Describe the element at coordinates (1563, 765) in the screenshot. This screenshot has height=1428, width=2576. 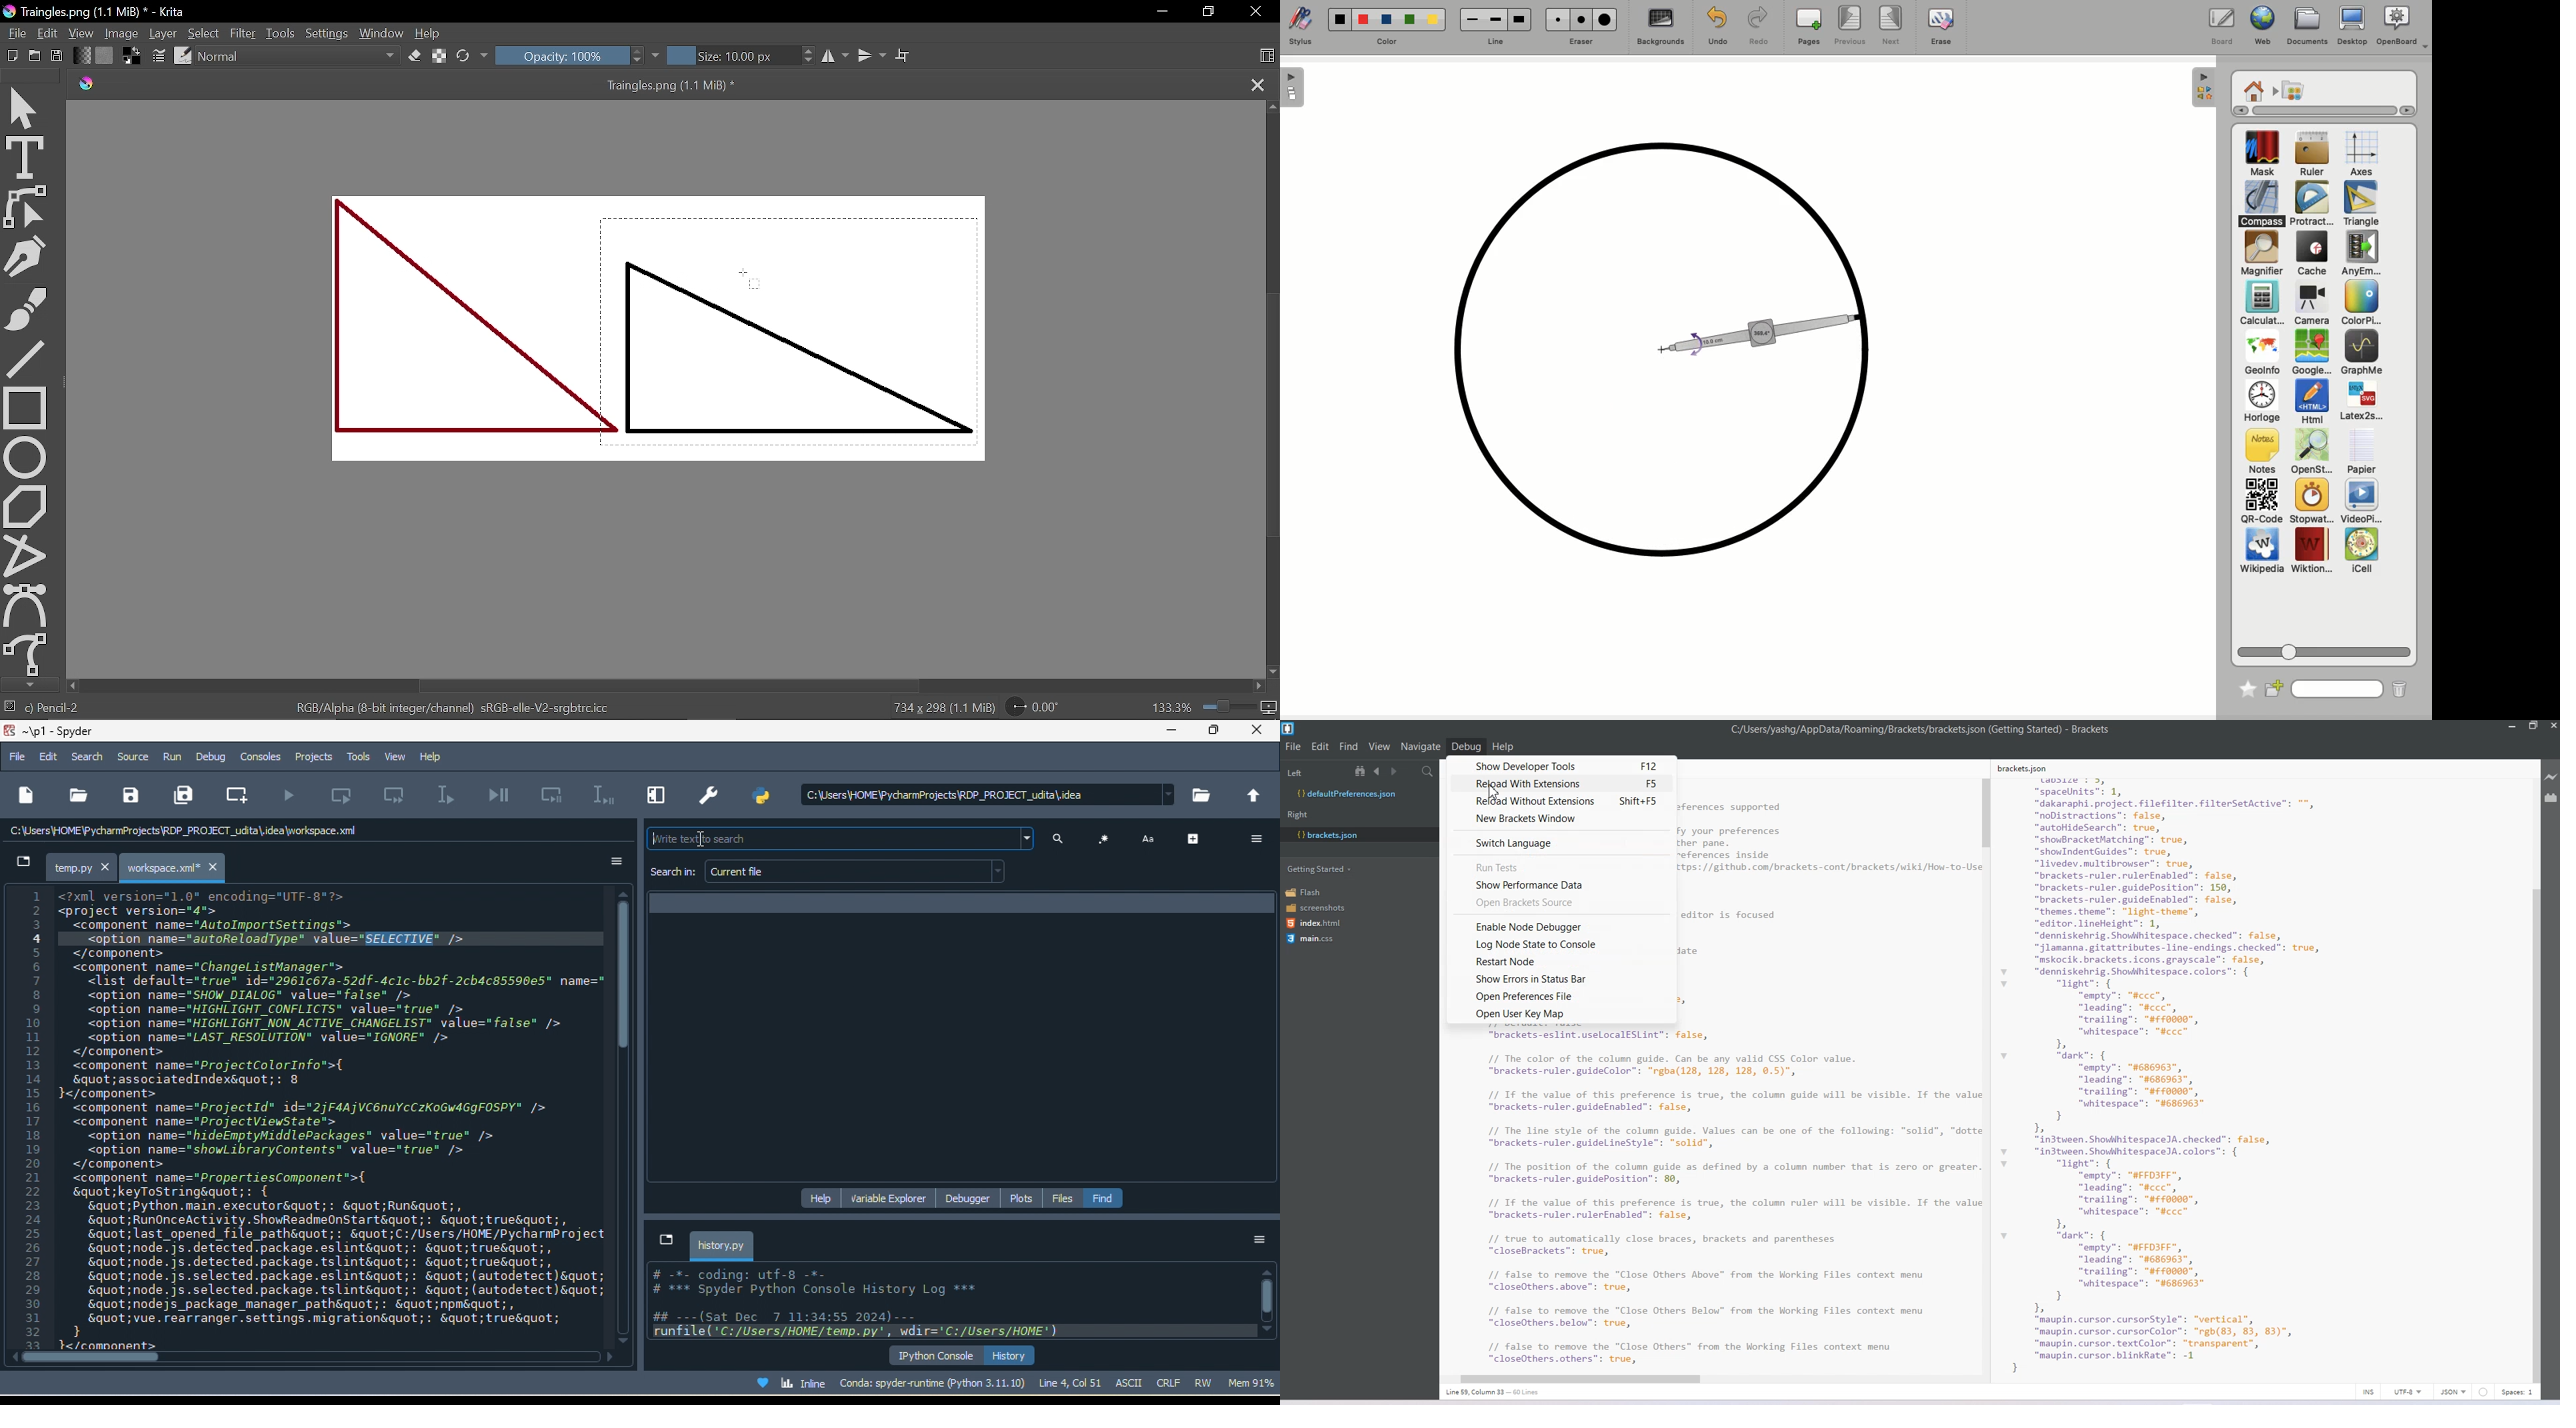
I see `Show Developer Tools F12` at that location.